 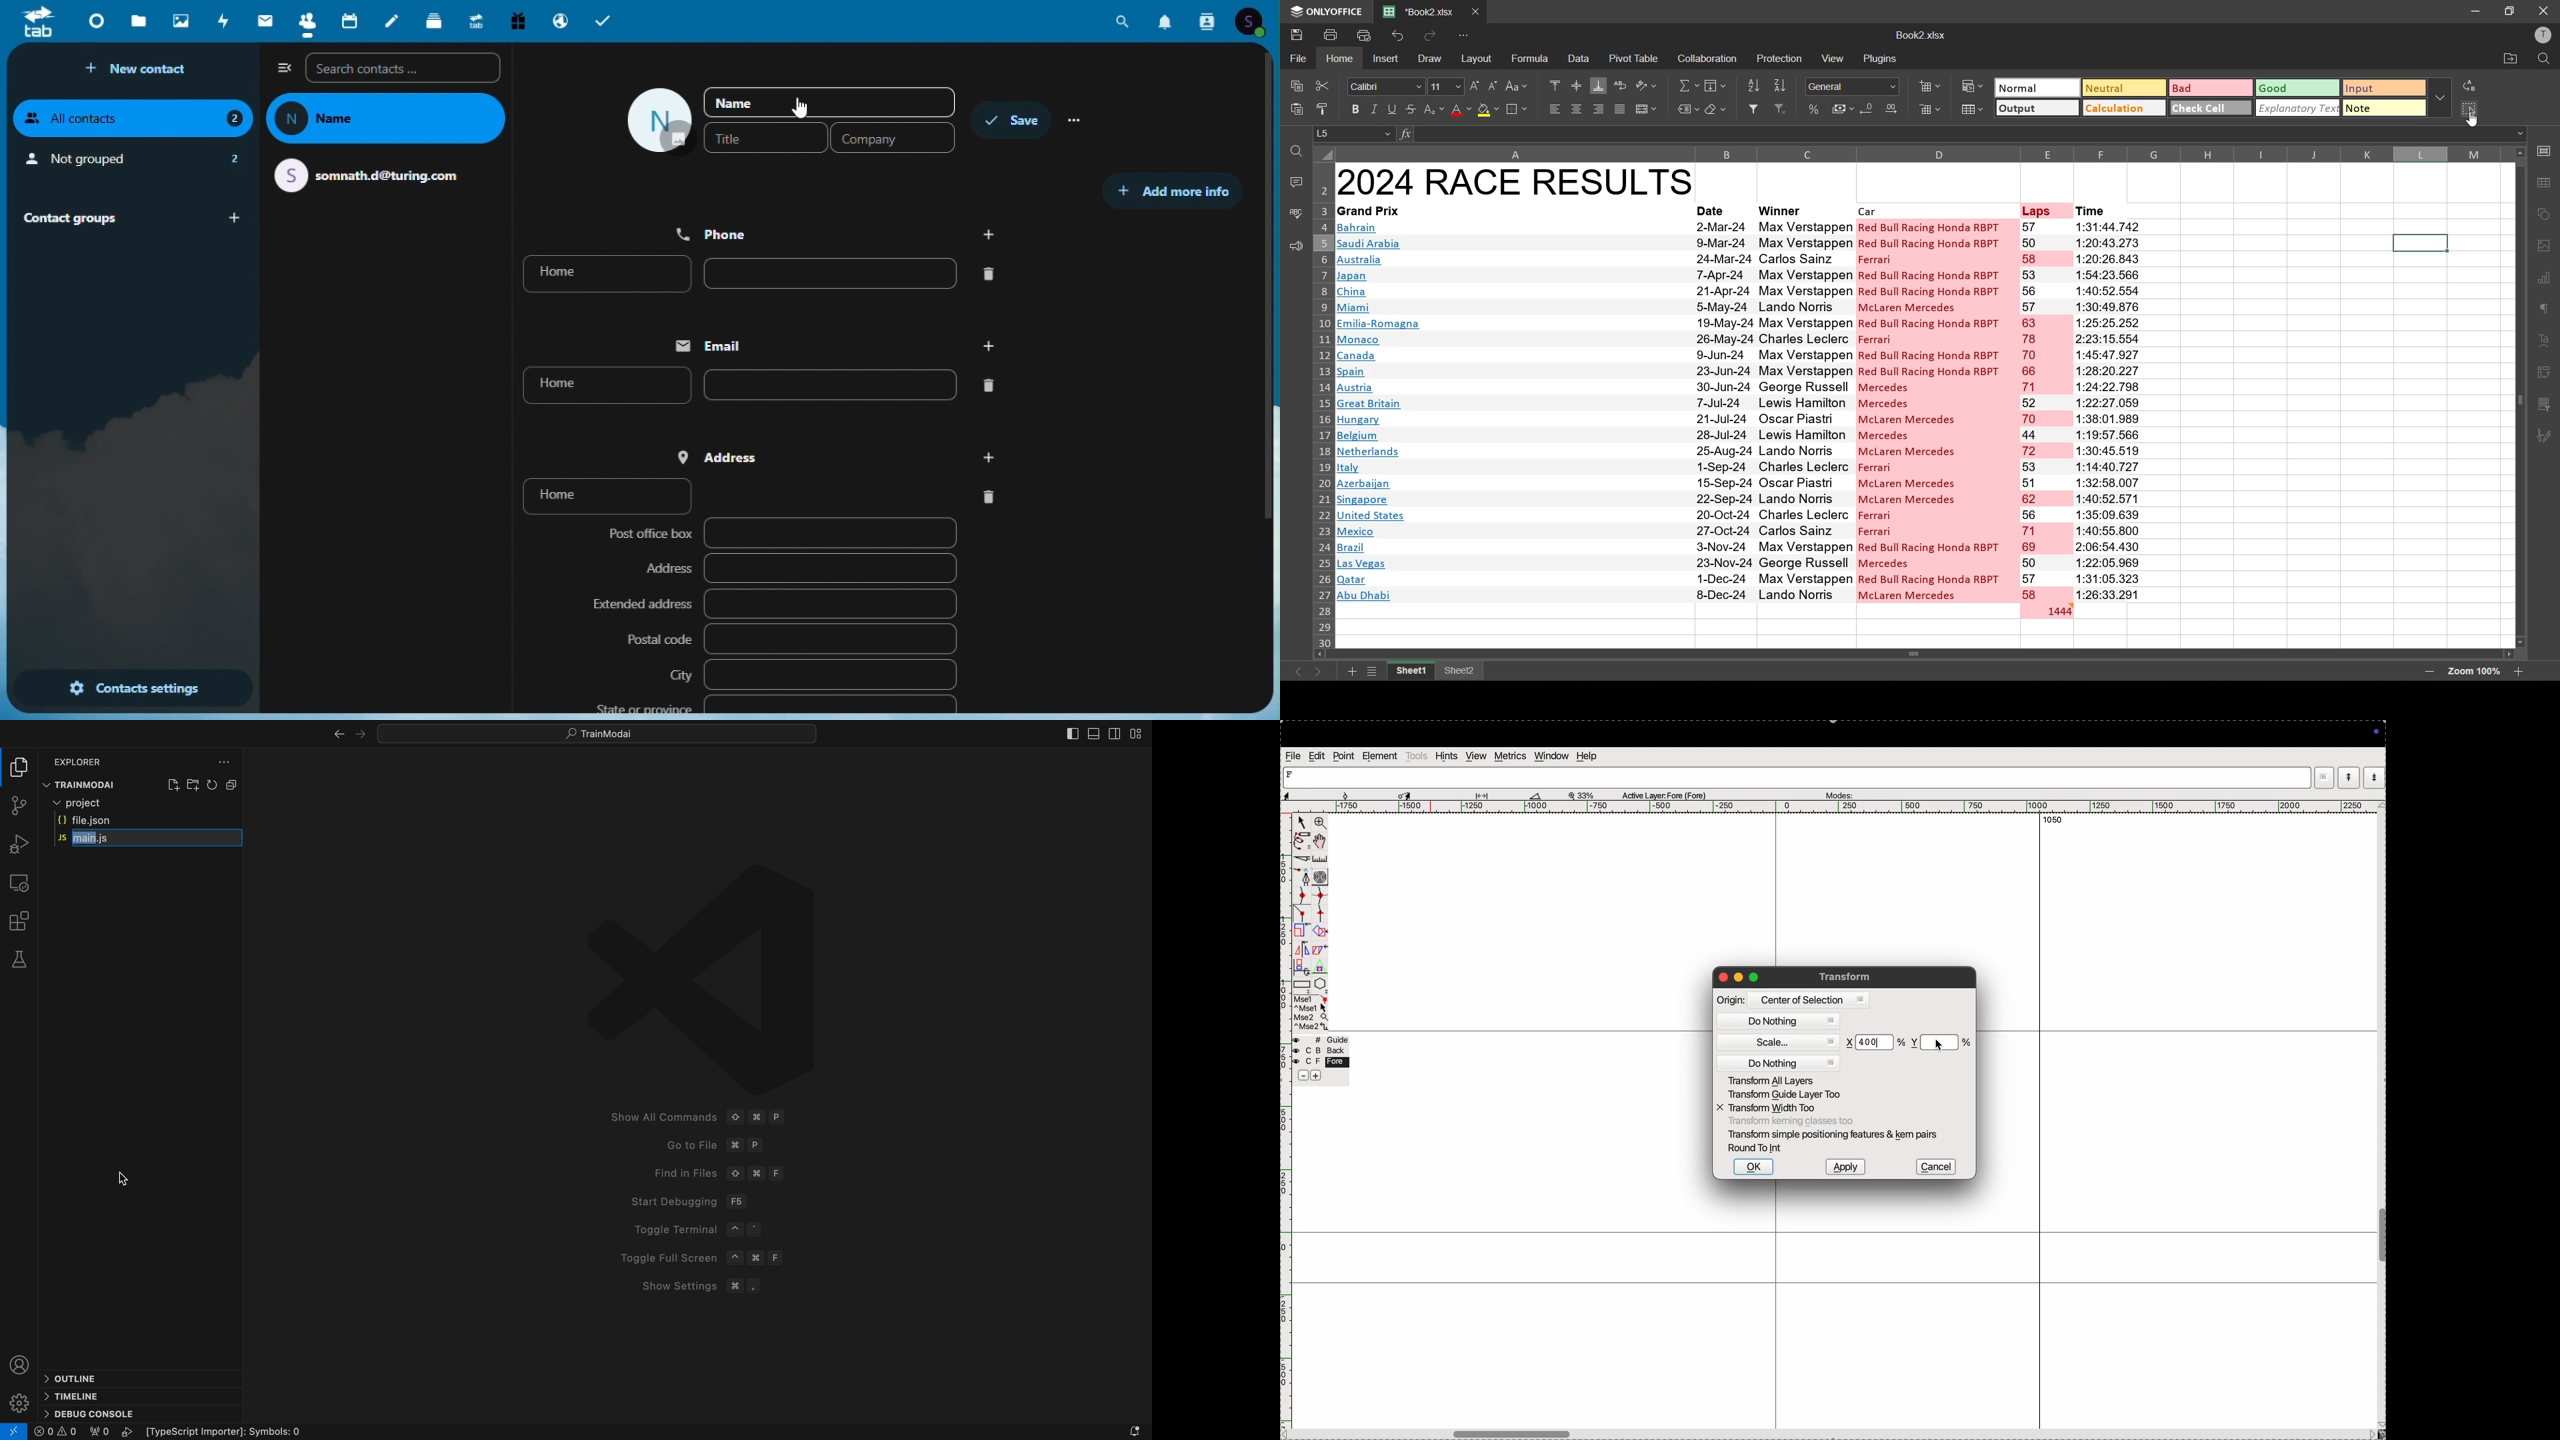 I want to click on Not grouped, so click(x=131, y=161).